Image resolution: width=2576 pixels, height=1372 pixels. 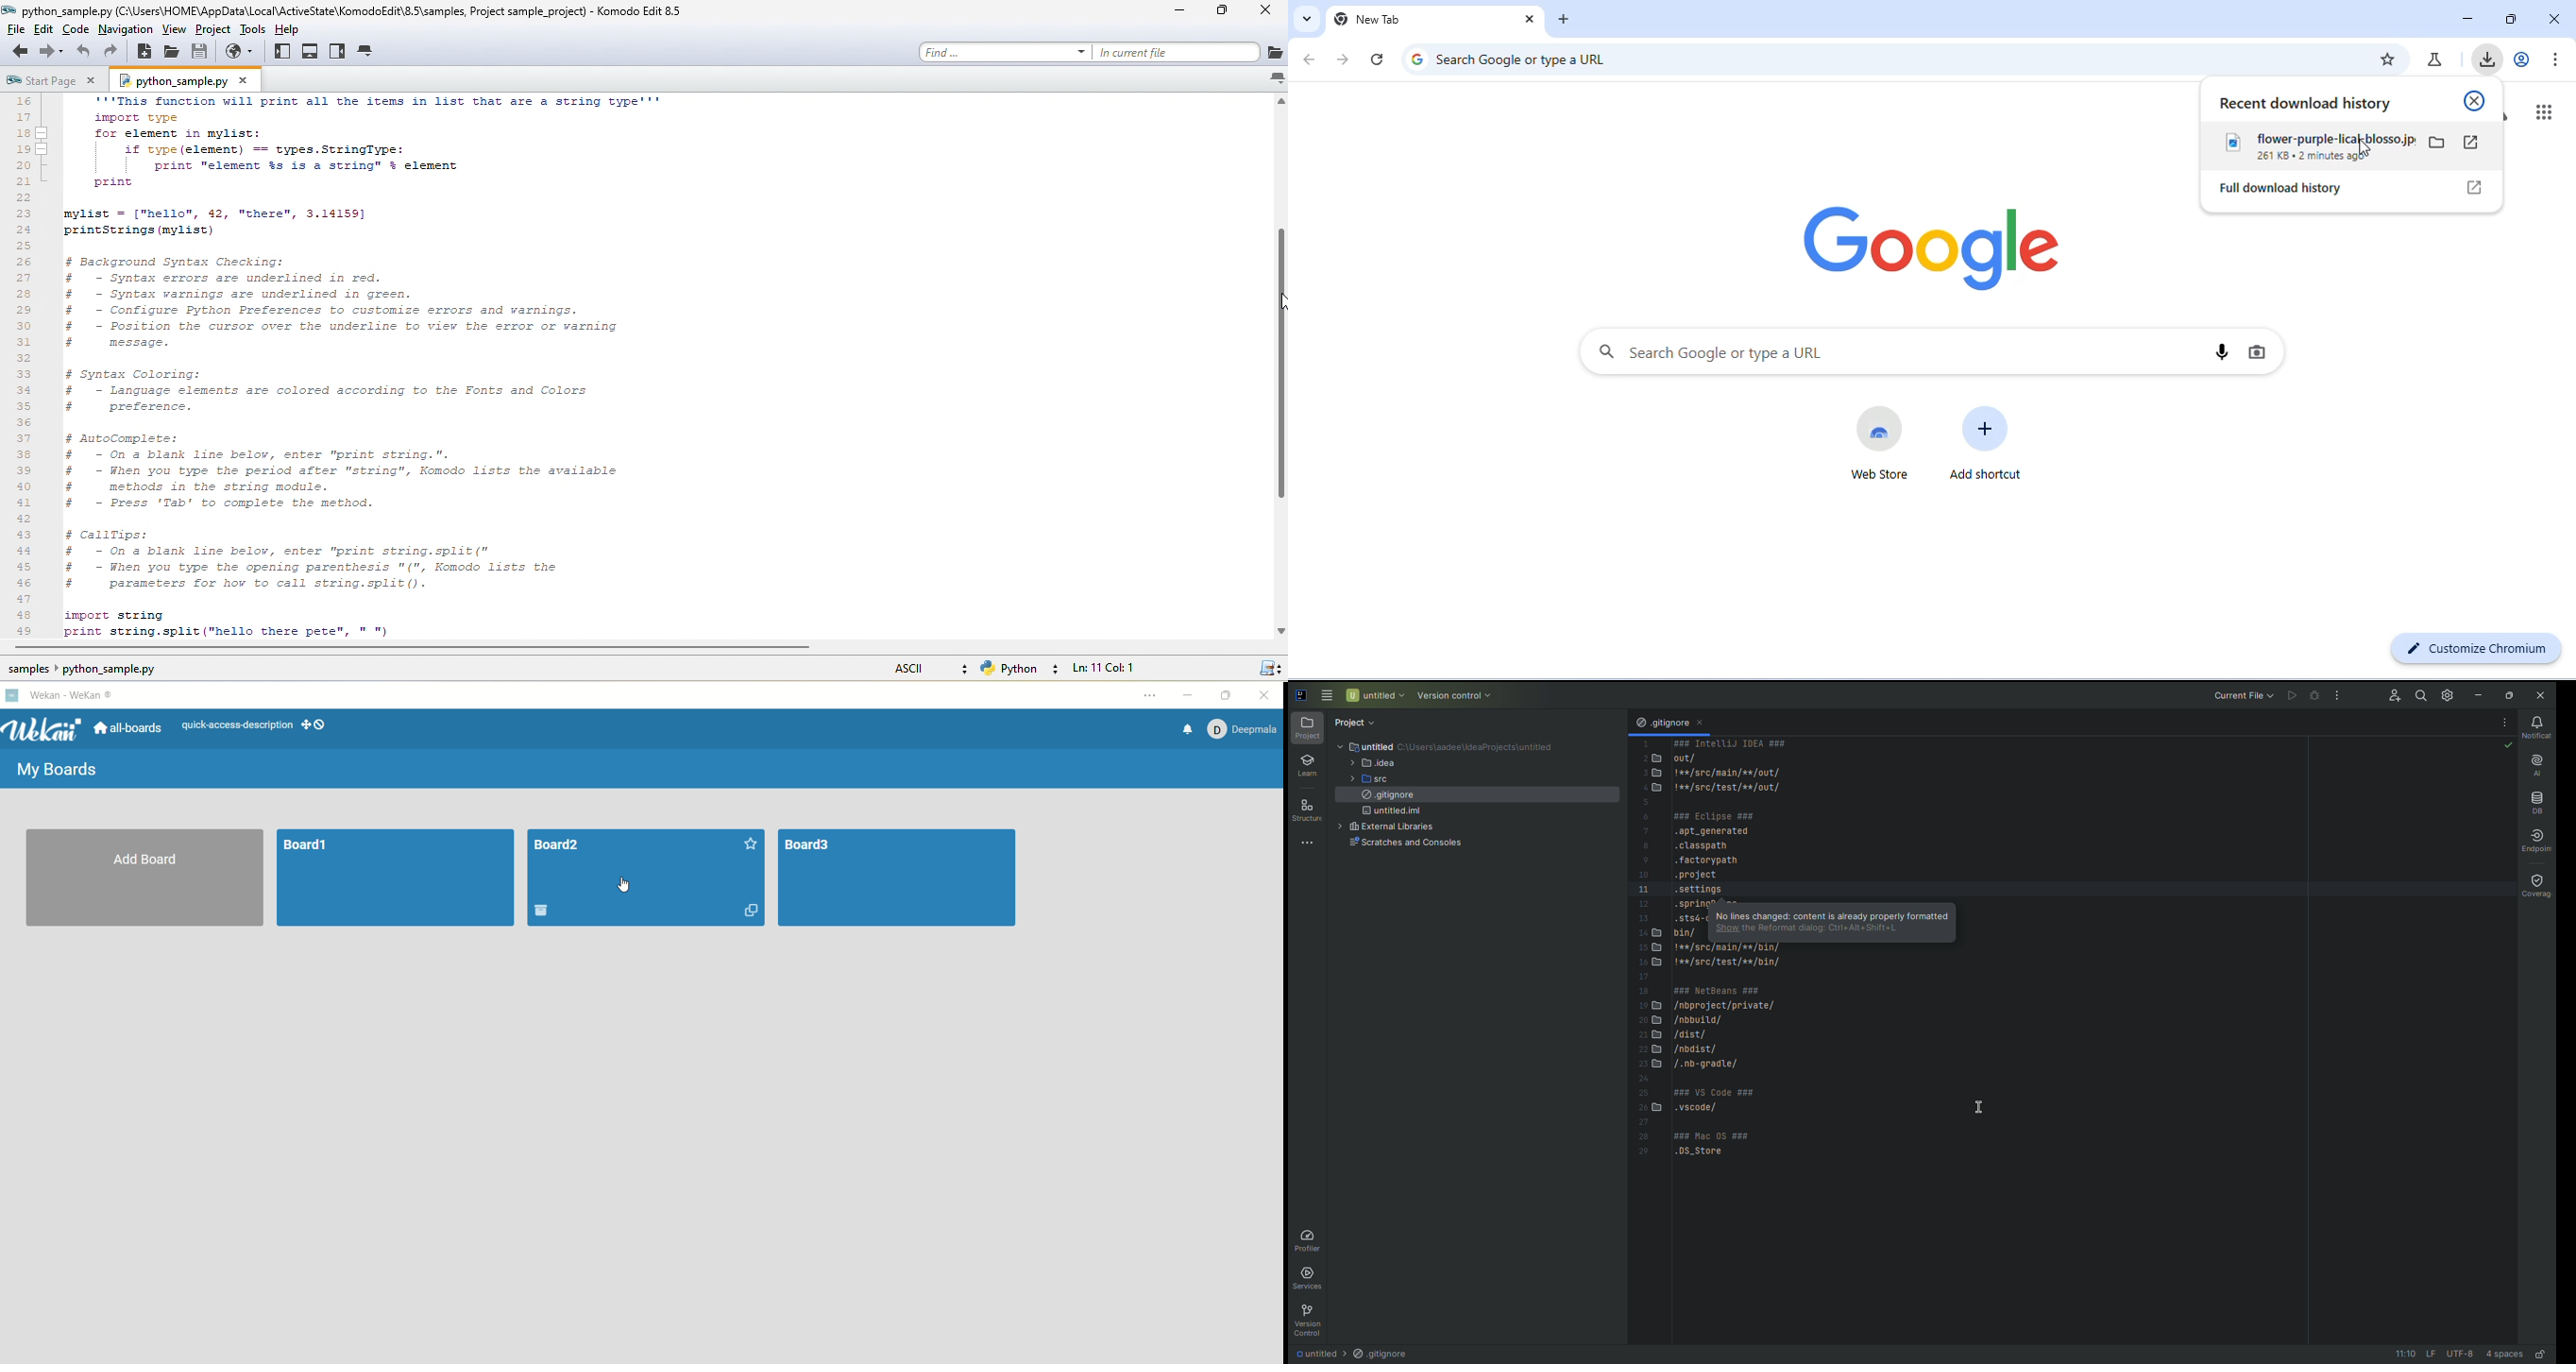 I want to click on go forward, so click(x=1346, y=59).